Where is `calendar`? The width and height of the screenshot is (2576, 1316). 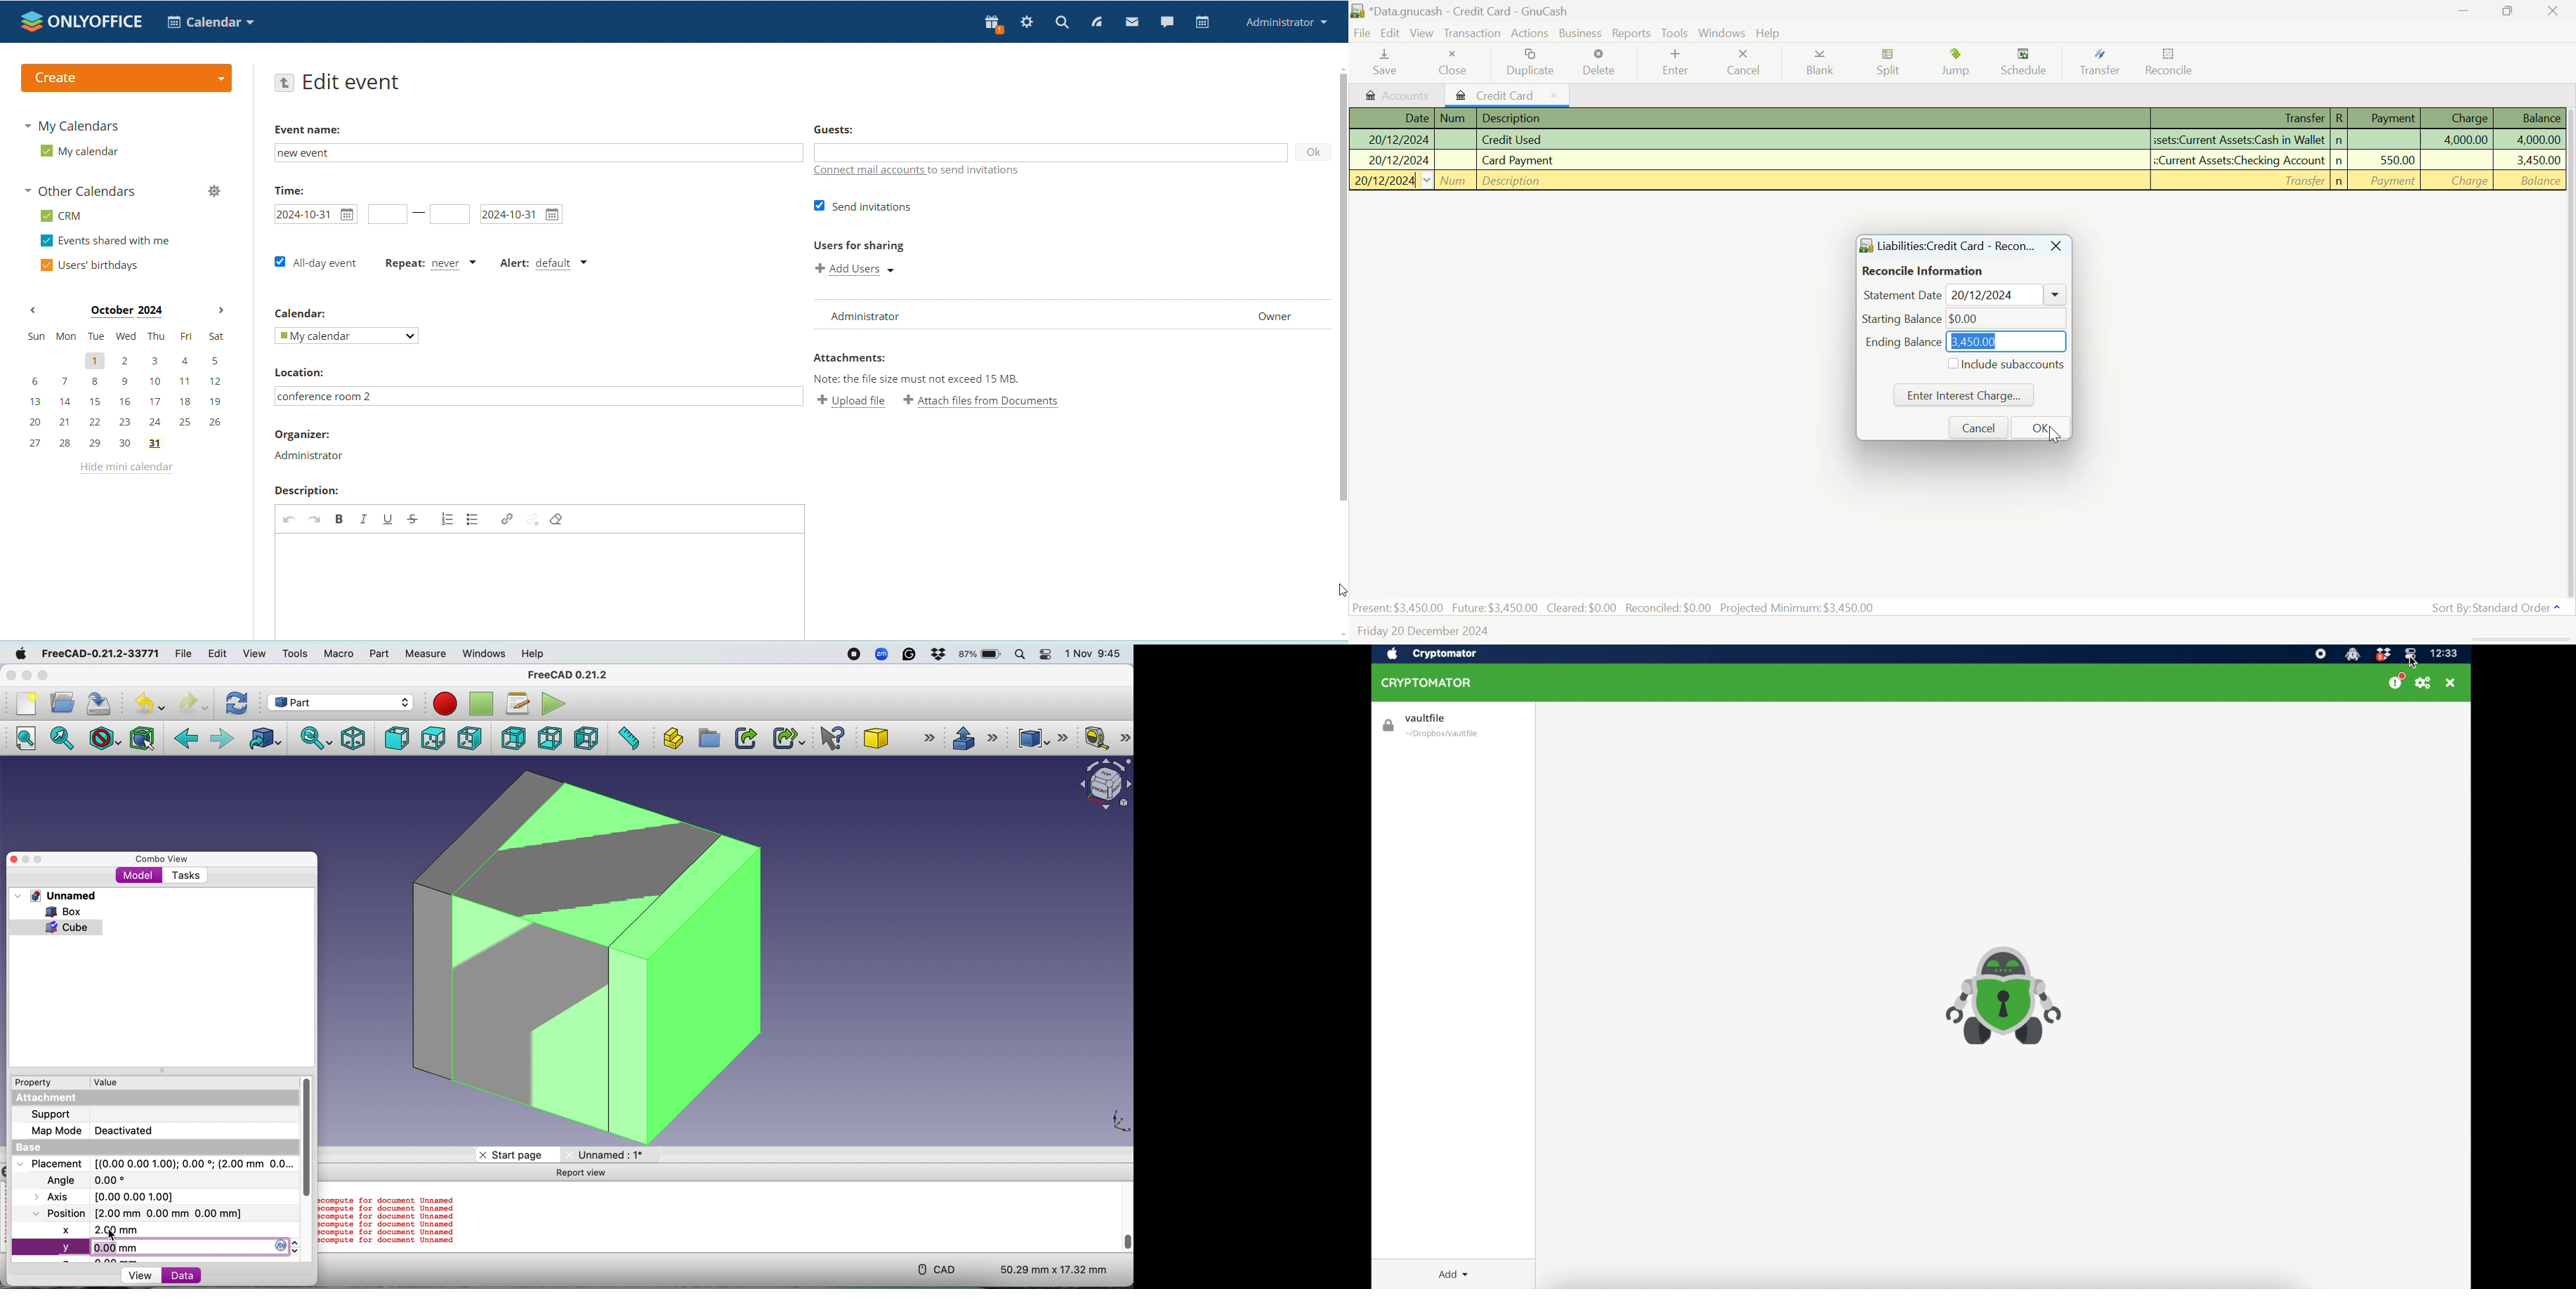
calendar is located at coordinates (1203, 22).